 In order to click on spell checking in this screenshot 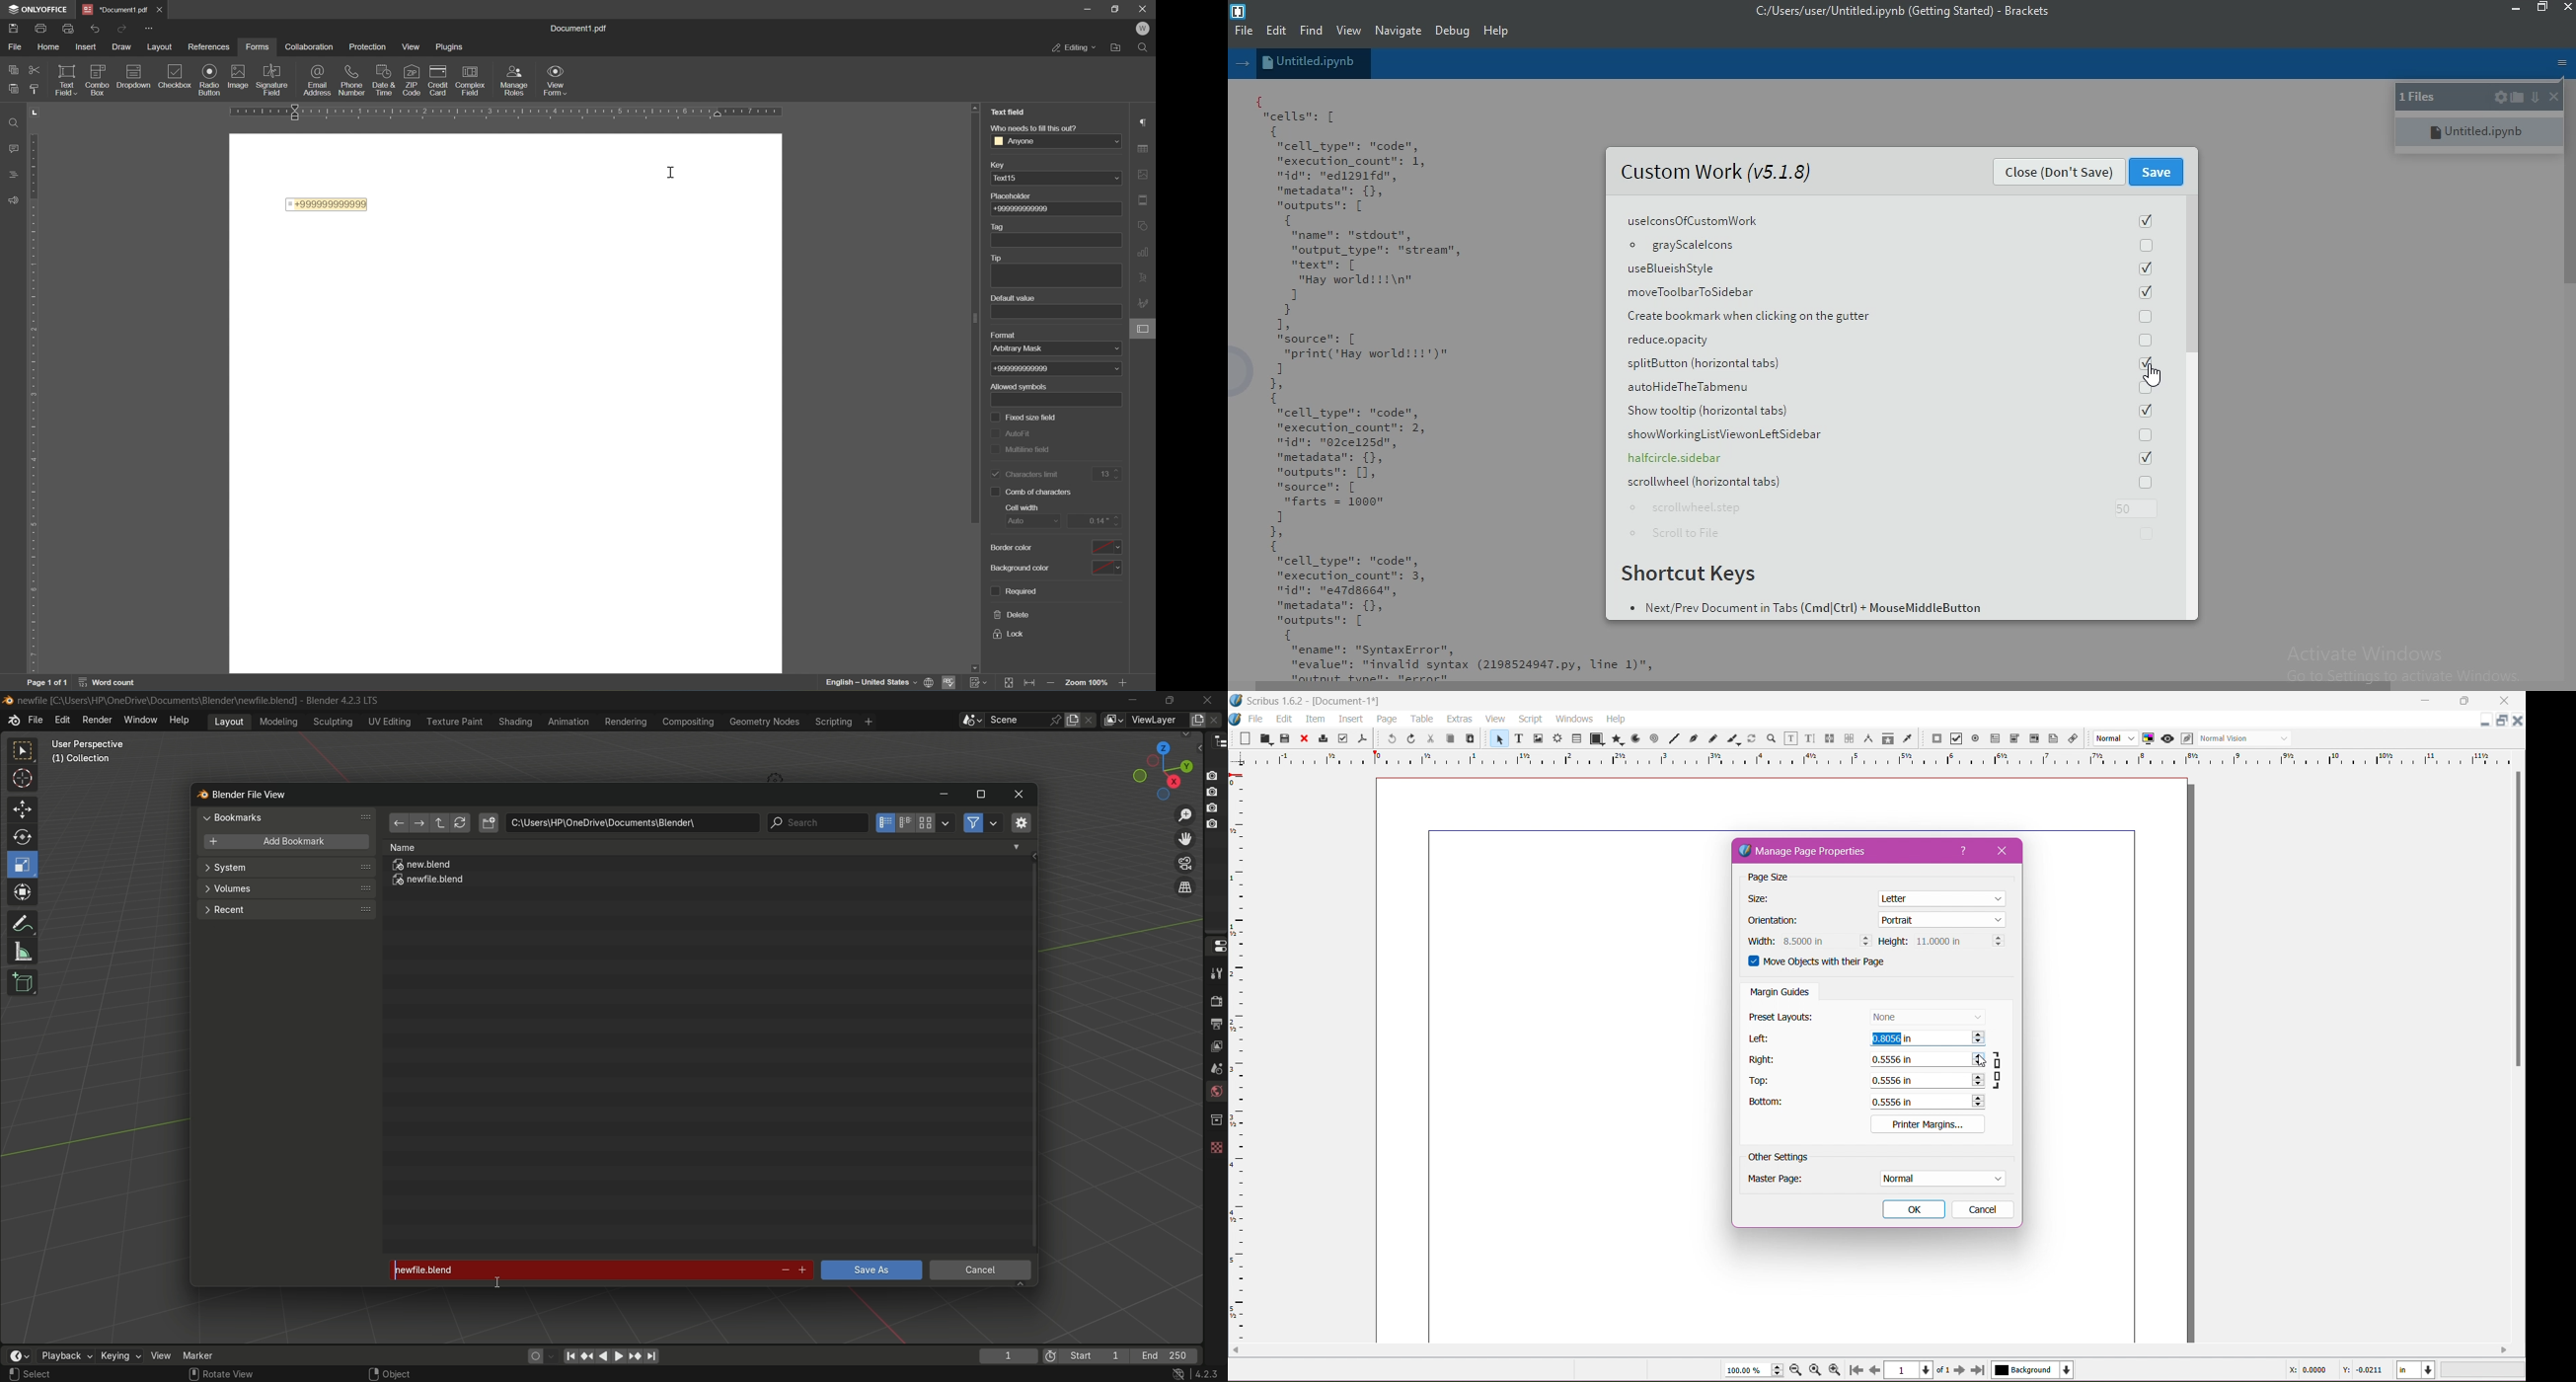, I will do `click(949, 683)`.